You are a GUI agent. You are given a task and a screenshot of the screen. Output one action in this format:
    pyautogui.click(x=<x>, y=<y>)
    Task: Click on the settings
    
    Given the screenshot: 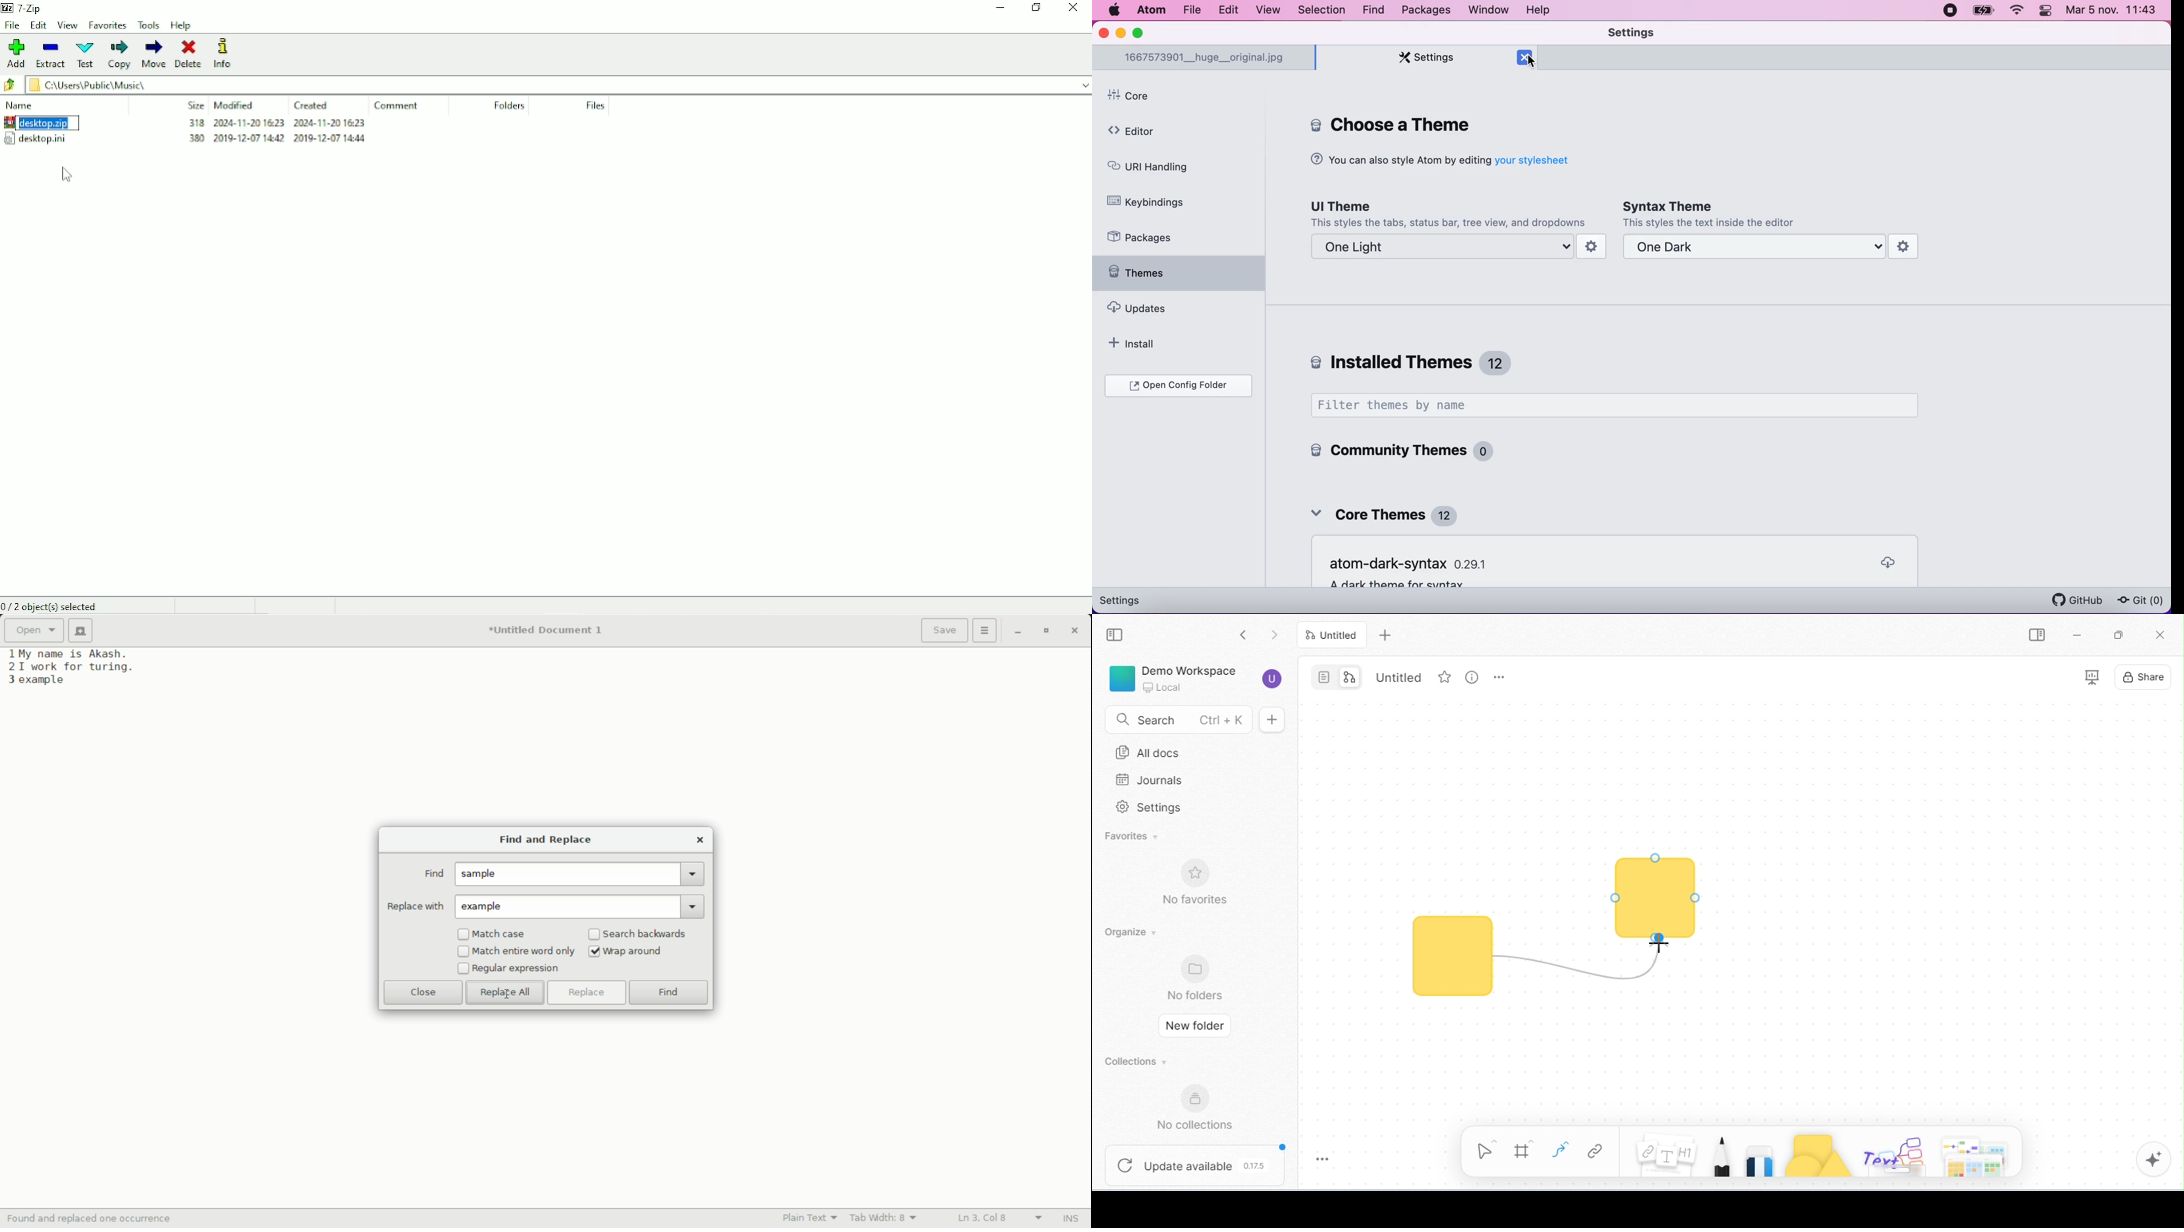 What is the action you would take?
    pyautogui.click(x=1423, y=60)
    